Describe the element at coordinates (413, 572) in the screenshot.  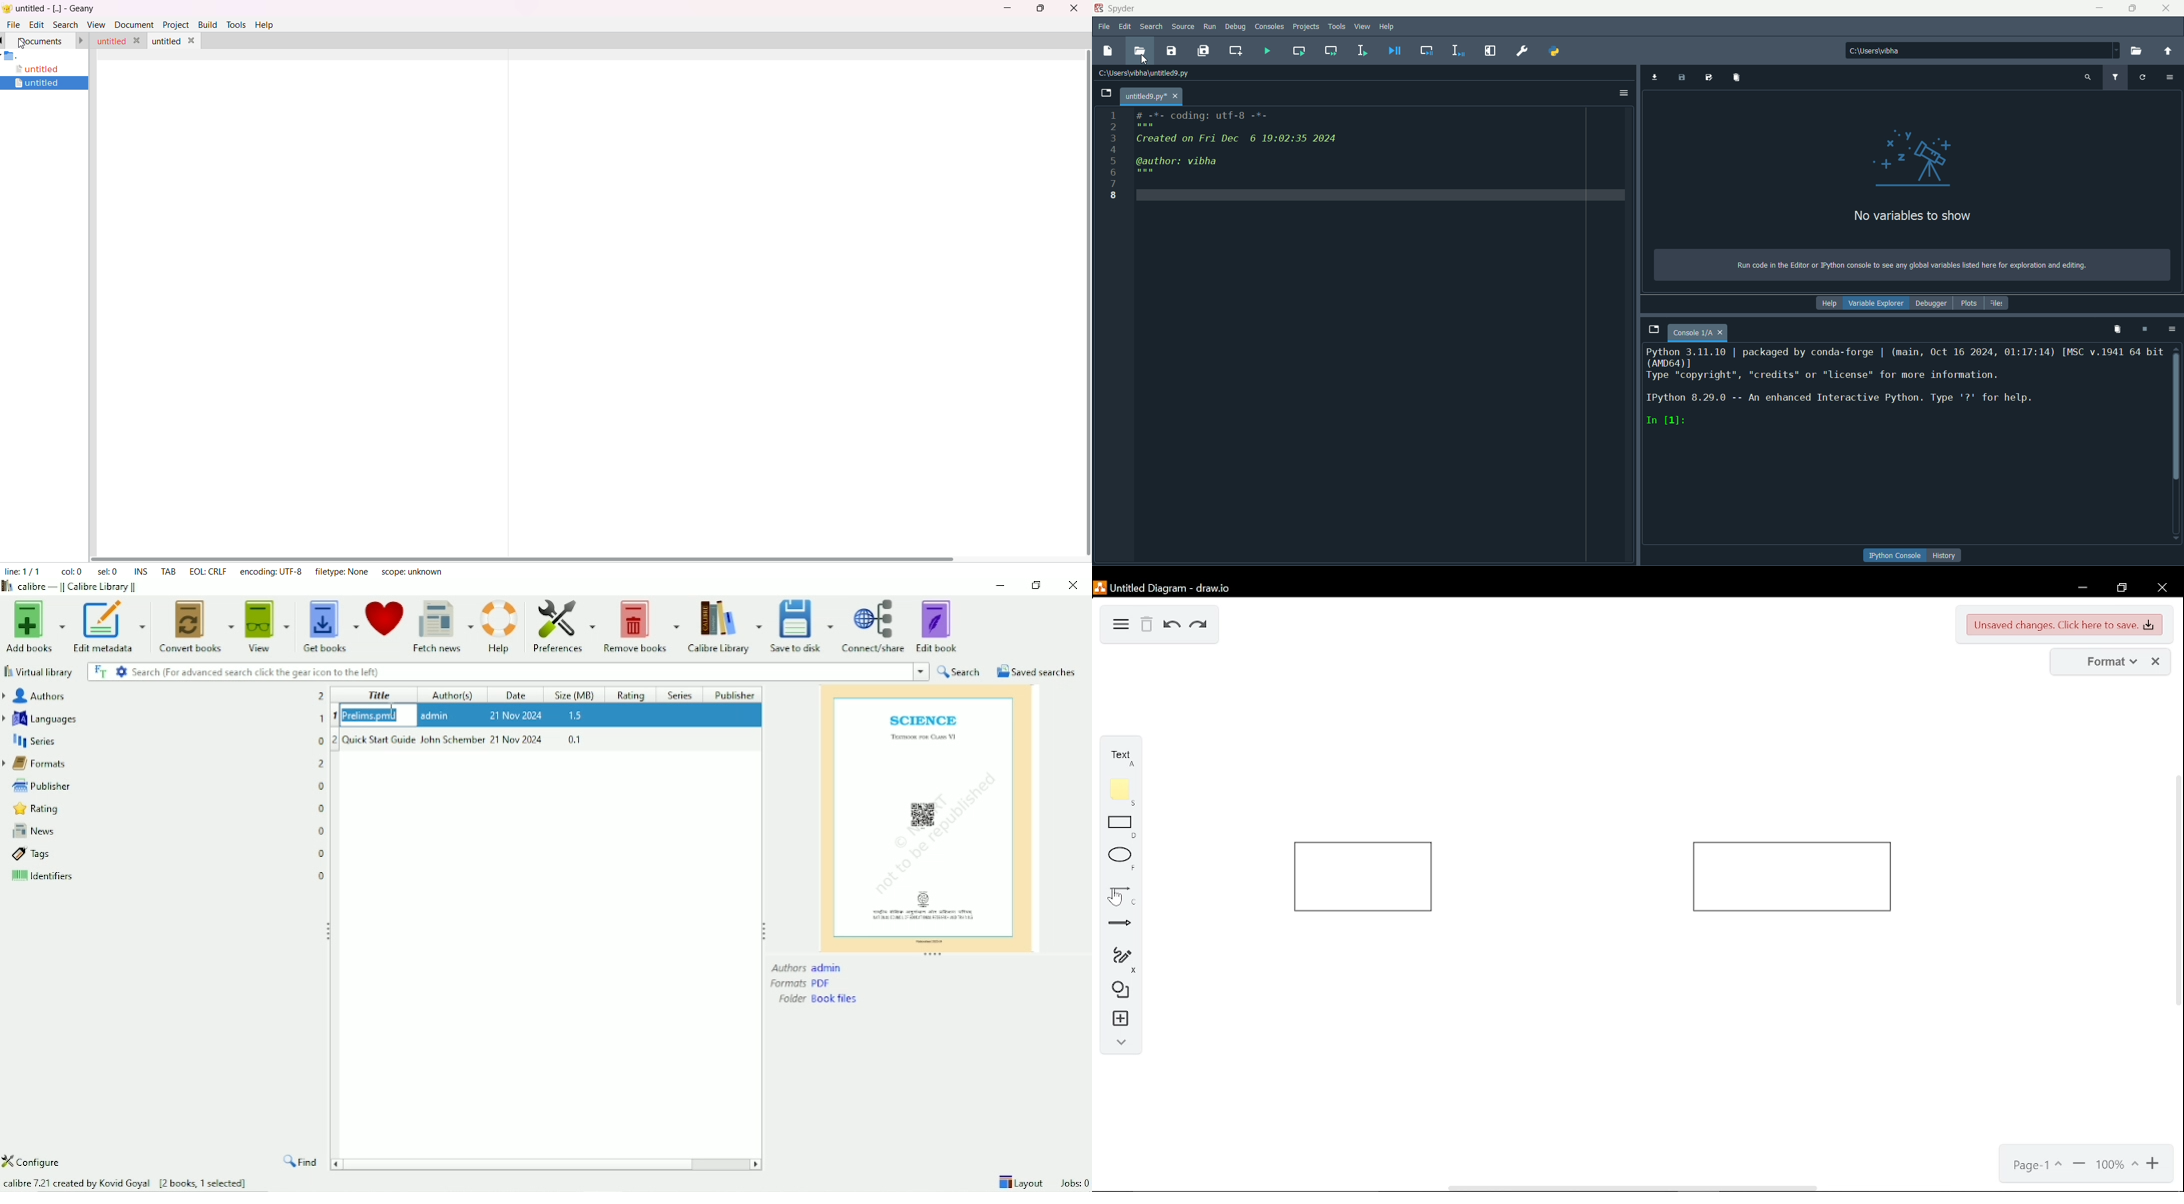
I see `scope: unknown` at that location.